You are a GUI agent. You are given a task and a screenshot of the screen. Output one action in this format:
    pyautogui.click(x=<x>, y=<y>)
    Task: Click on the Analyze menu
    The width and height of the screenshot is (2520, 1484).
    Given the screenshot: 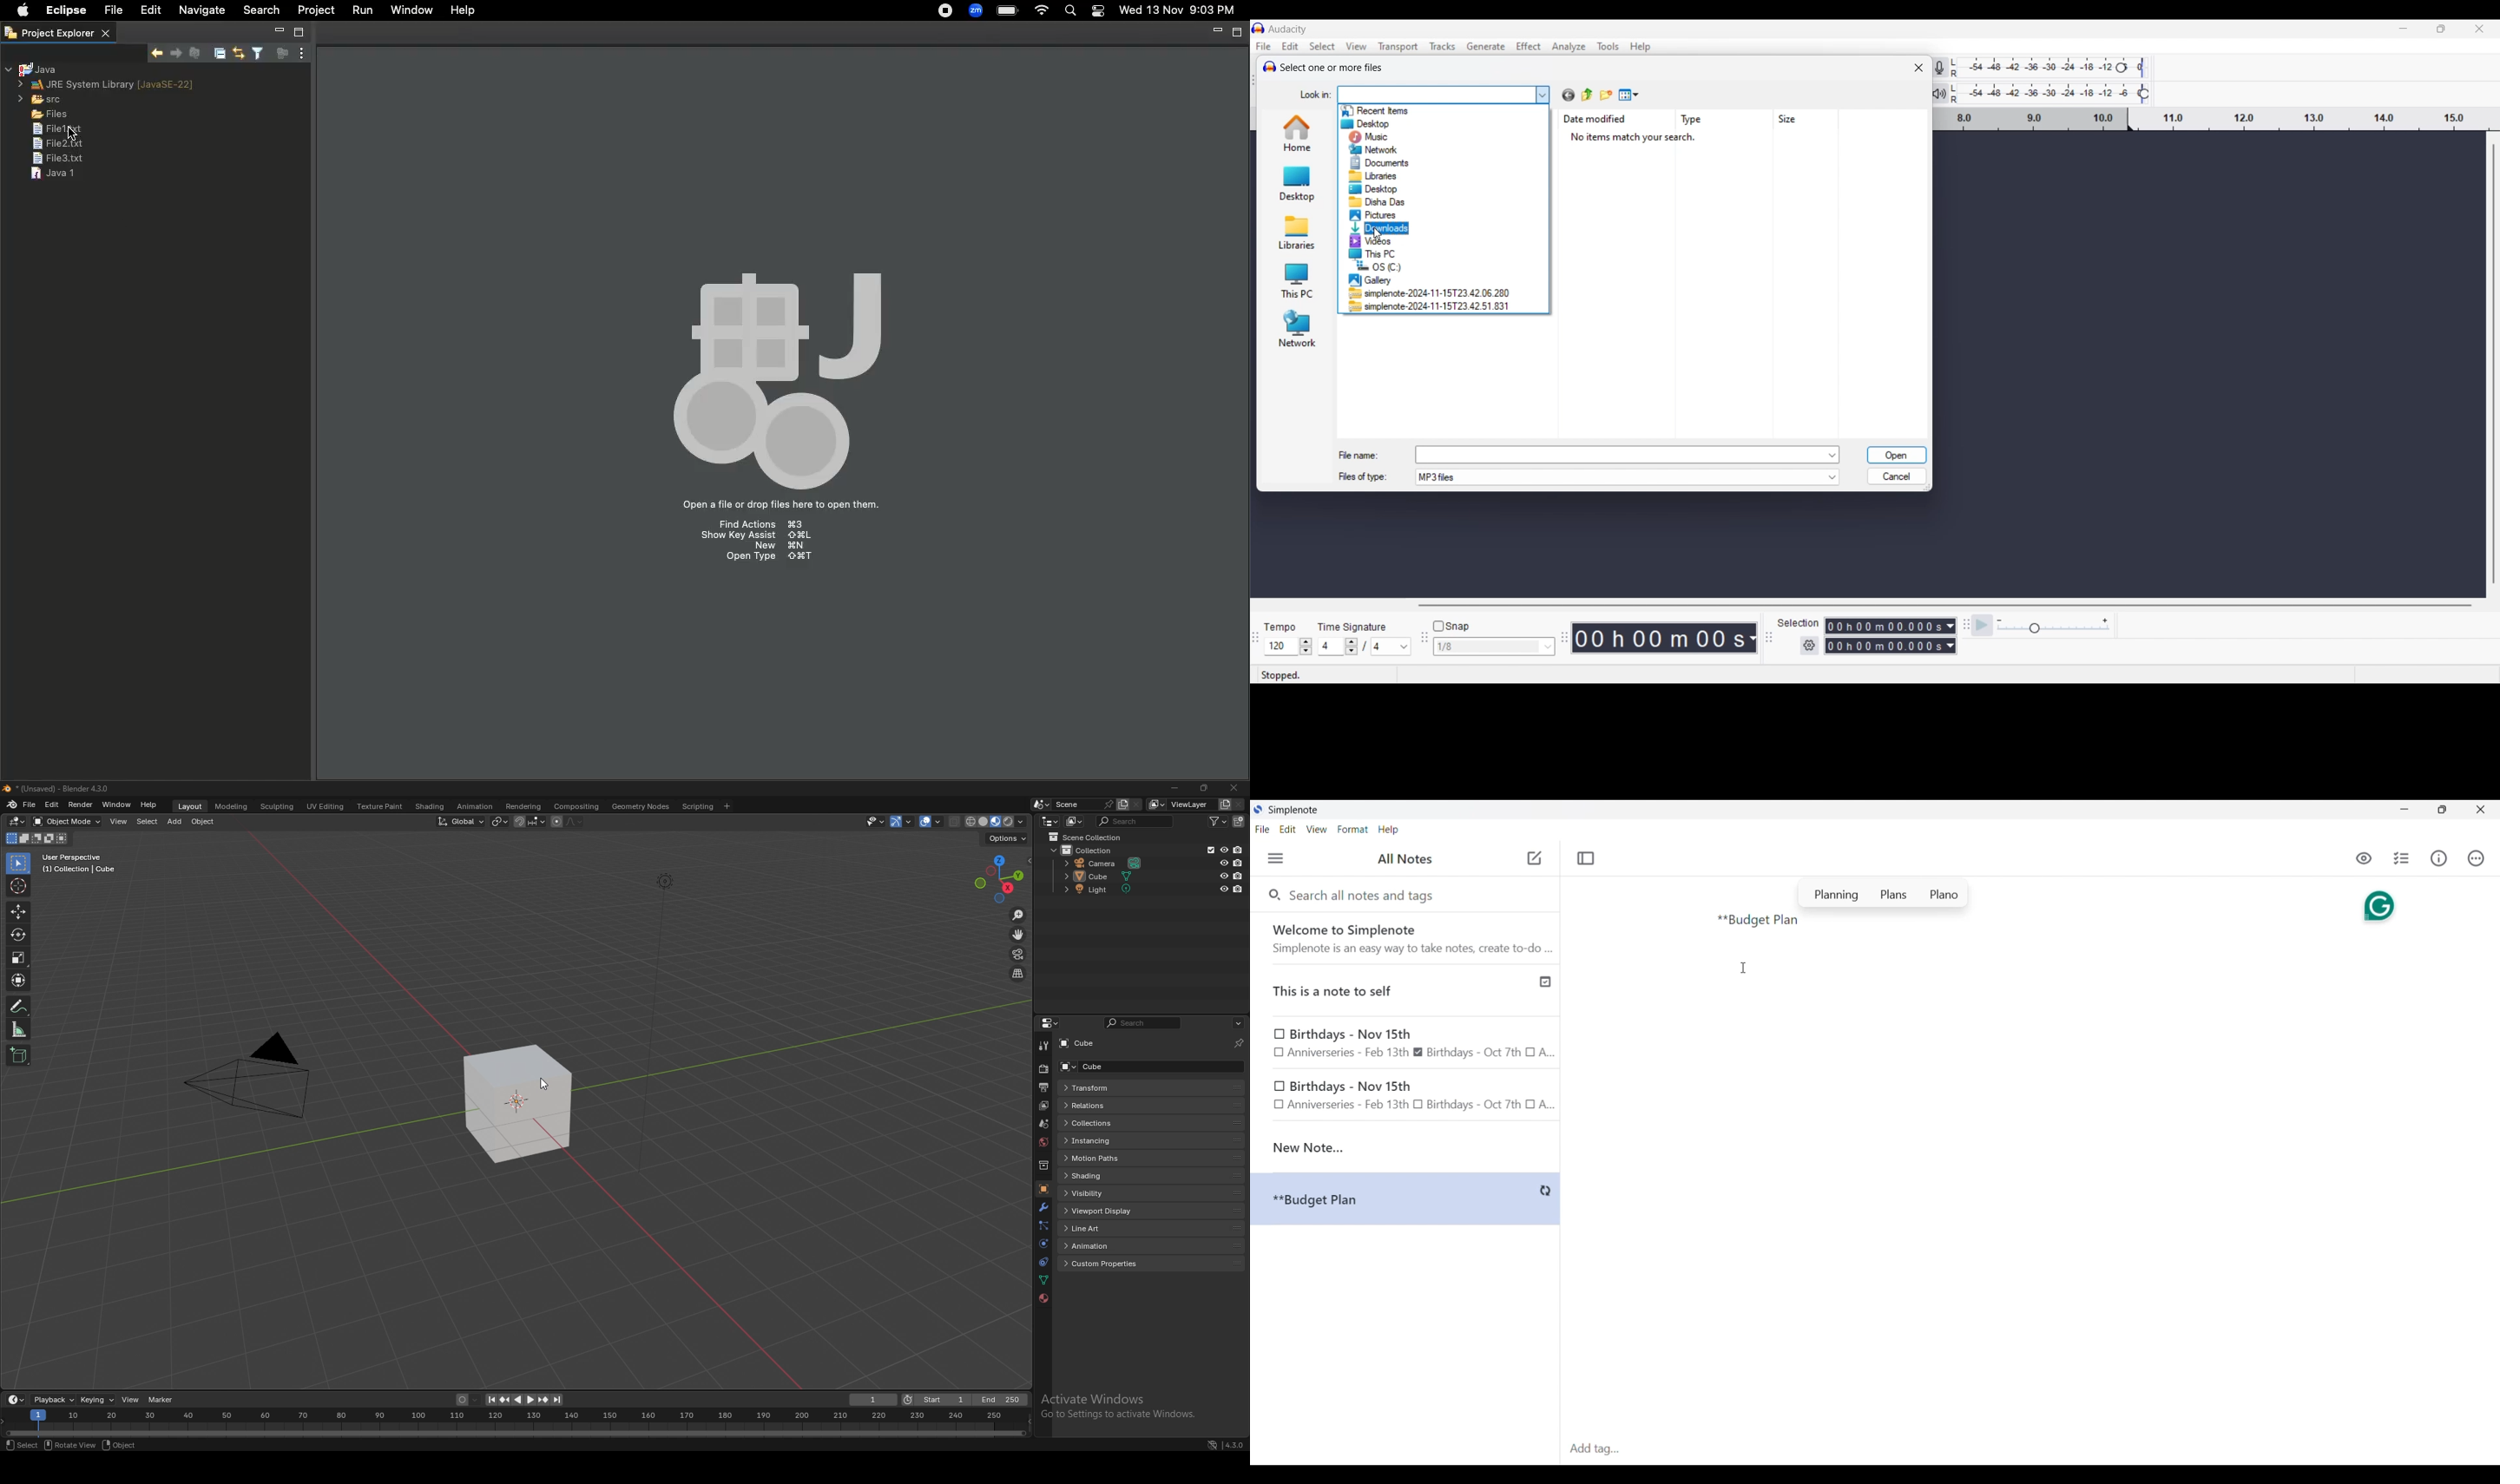 What is the action you would take?
    pyautogui.click(x=1568, y=47)
    